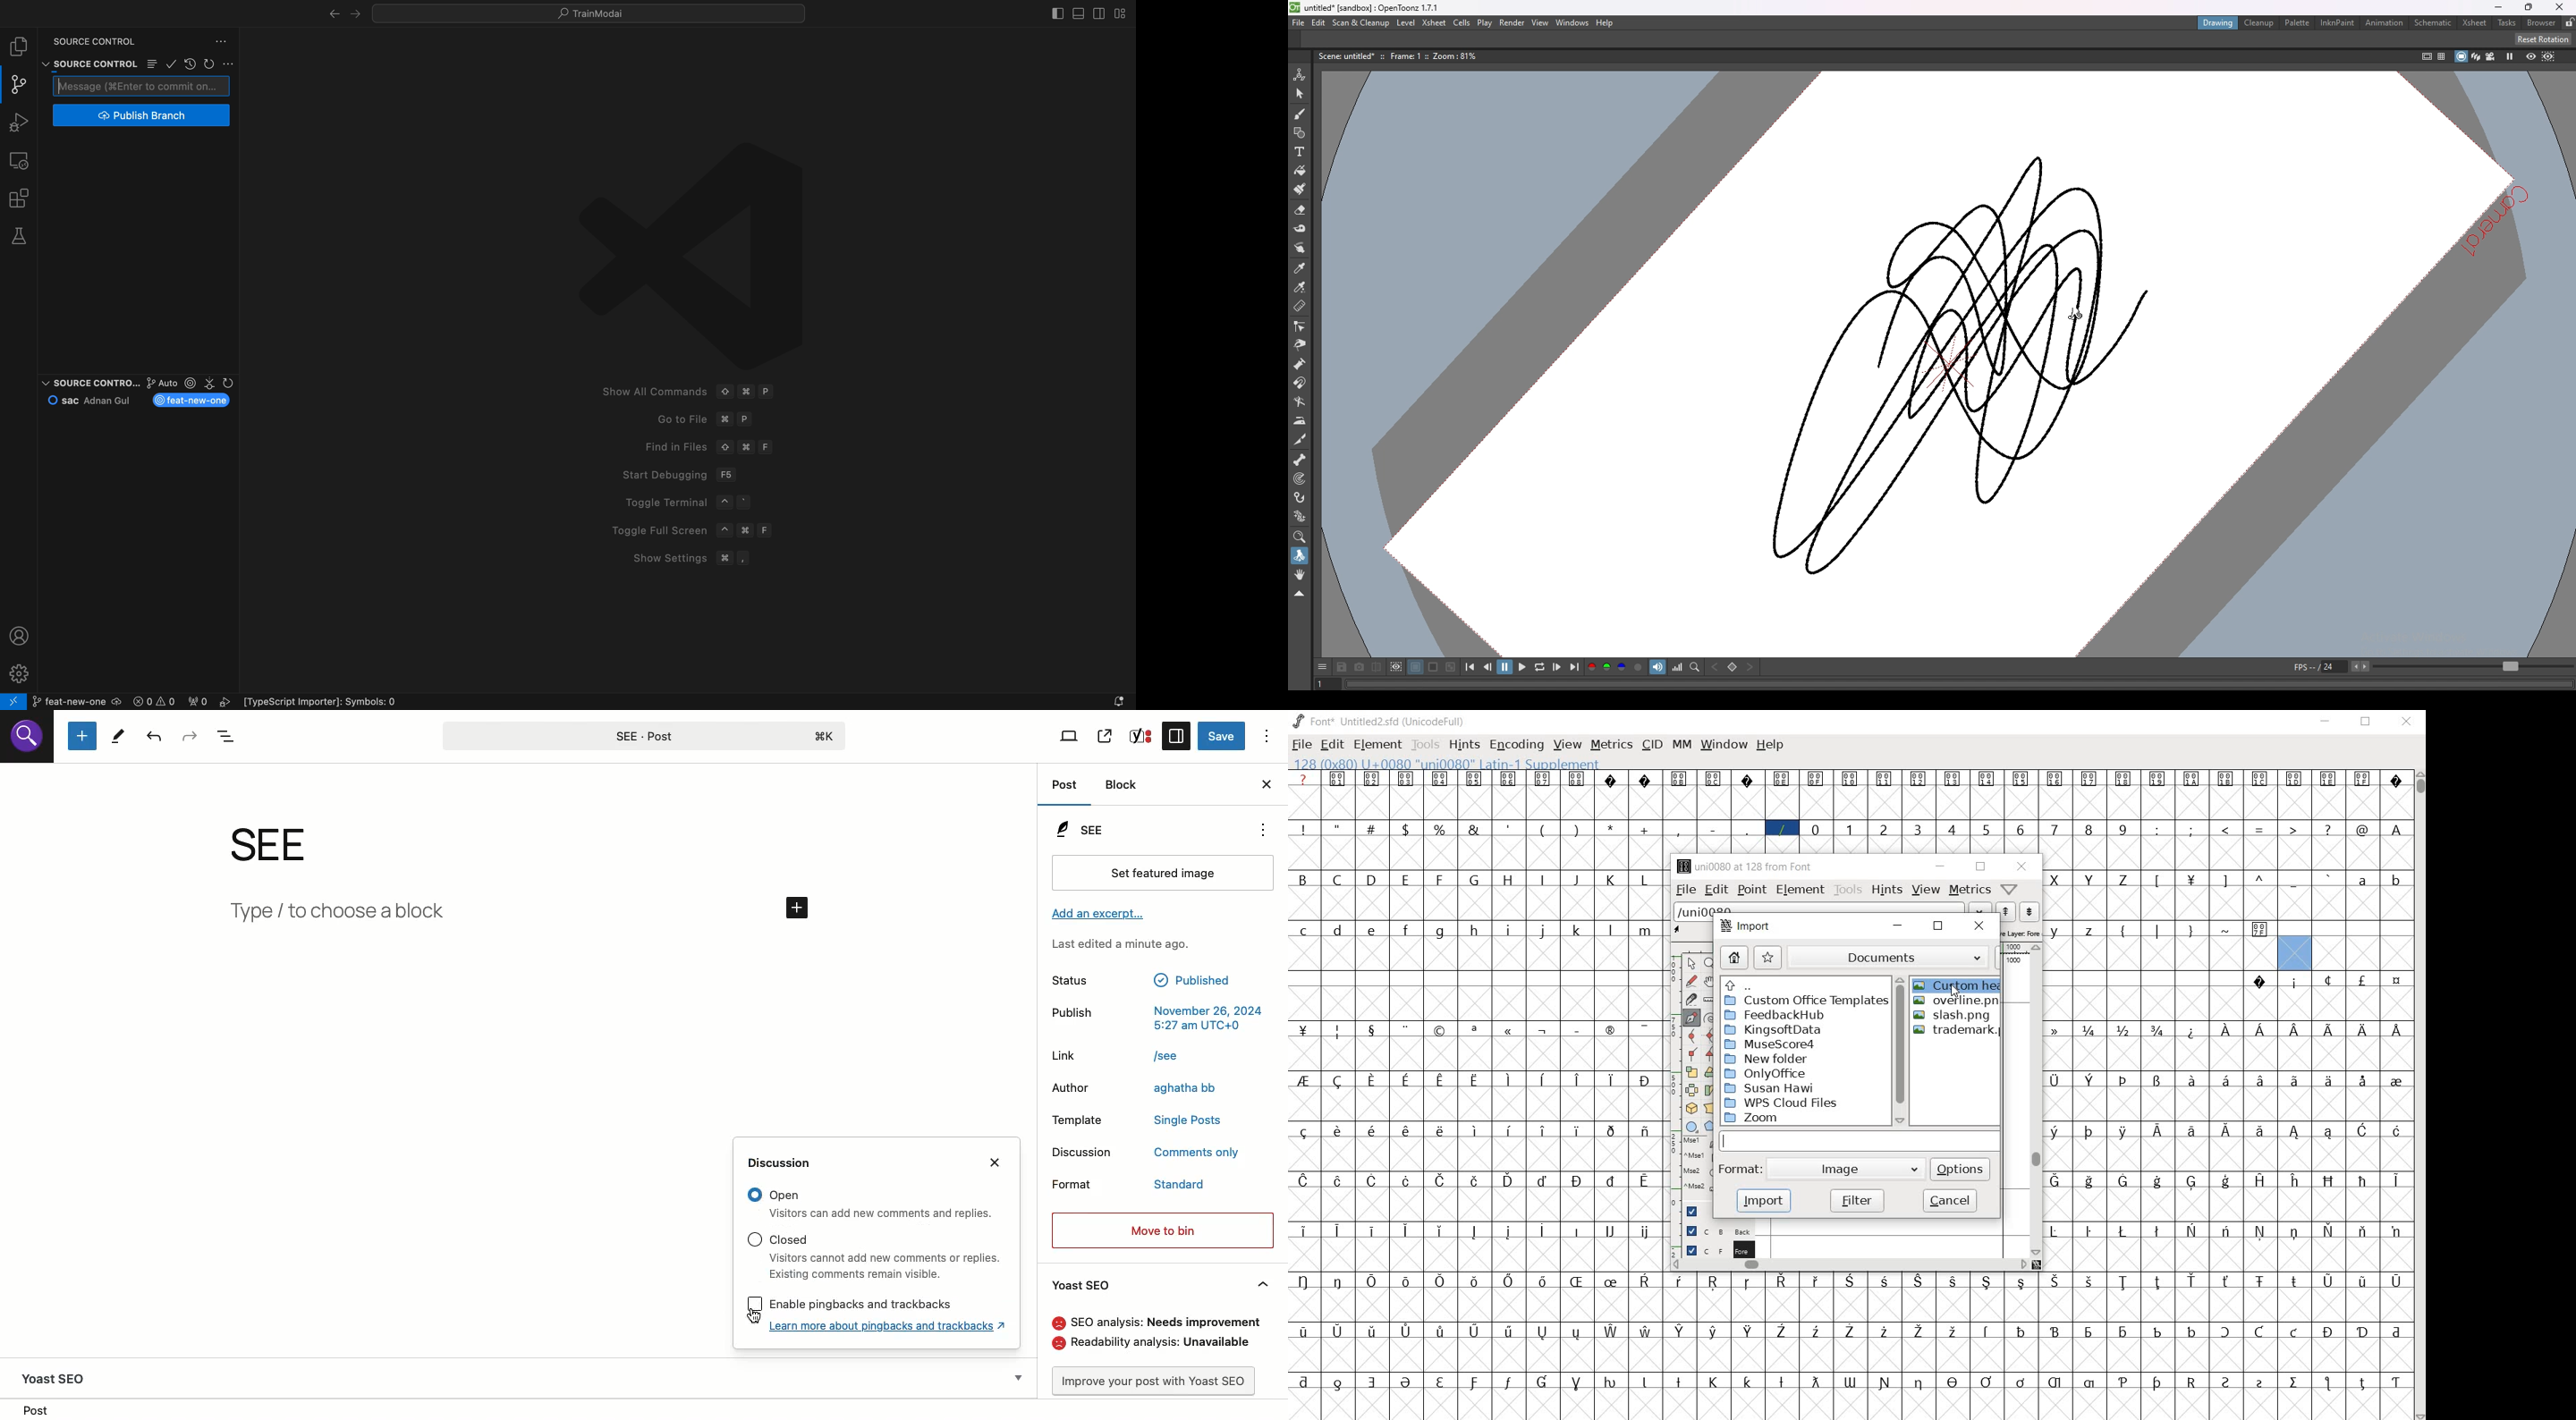 This screenshot has height=1428, width=2576. What do you see at coordinates (1612, 743) in the screenshot?
I see `METRICS` at bounding box center [1612, 743].